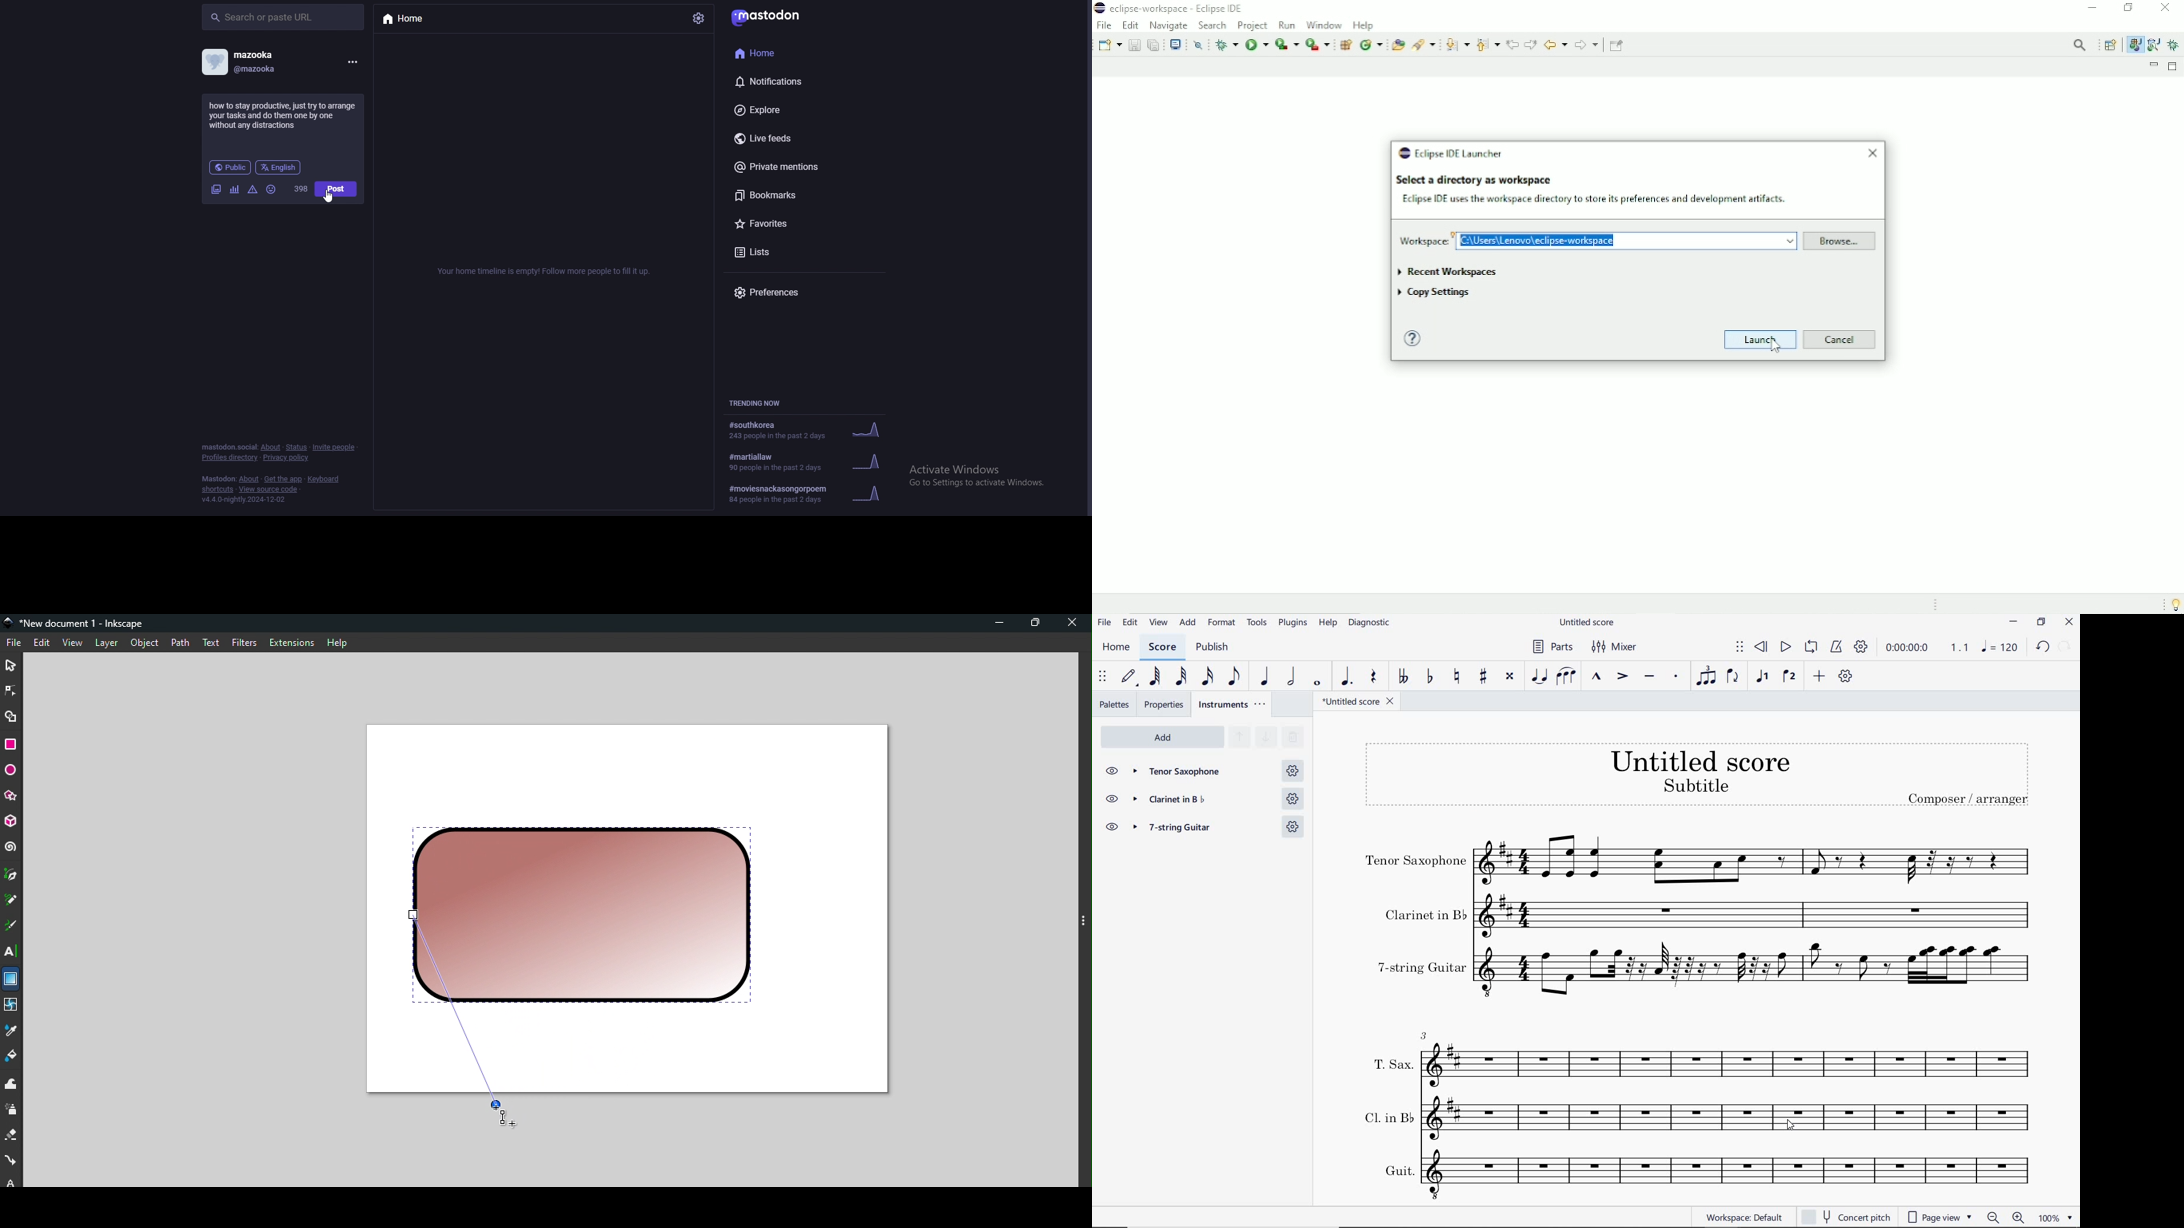  Describe the element at coordinates (1458, 677) in the screenshot. I see `TOGGLE NATURAL` at that location.